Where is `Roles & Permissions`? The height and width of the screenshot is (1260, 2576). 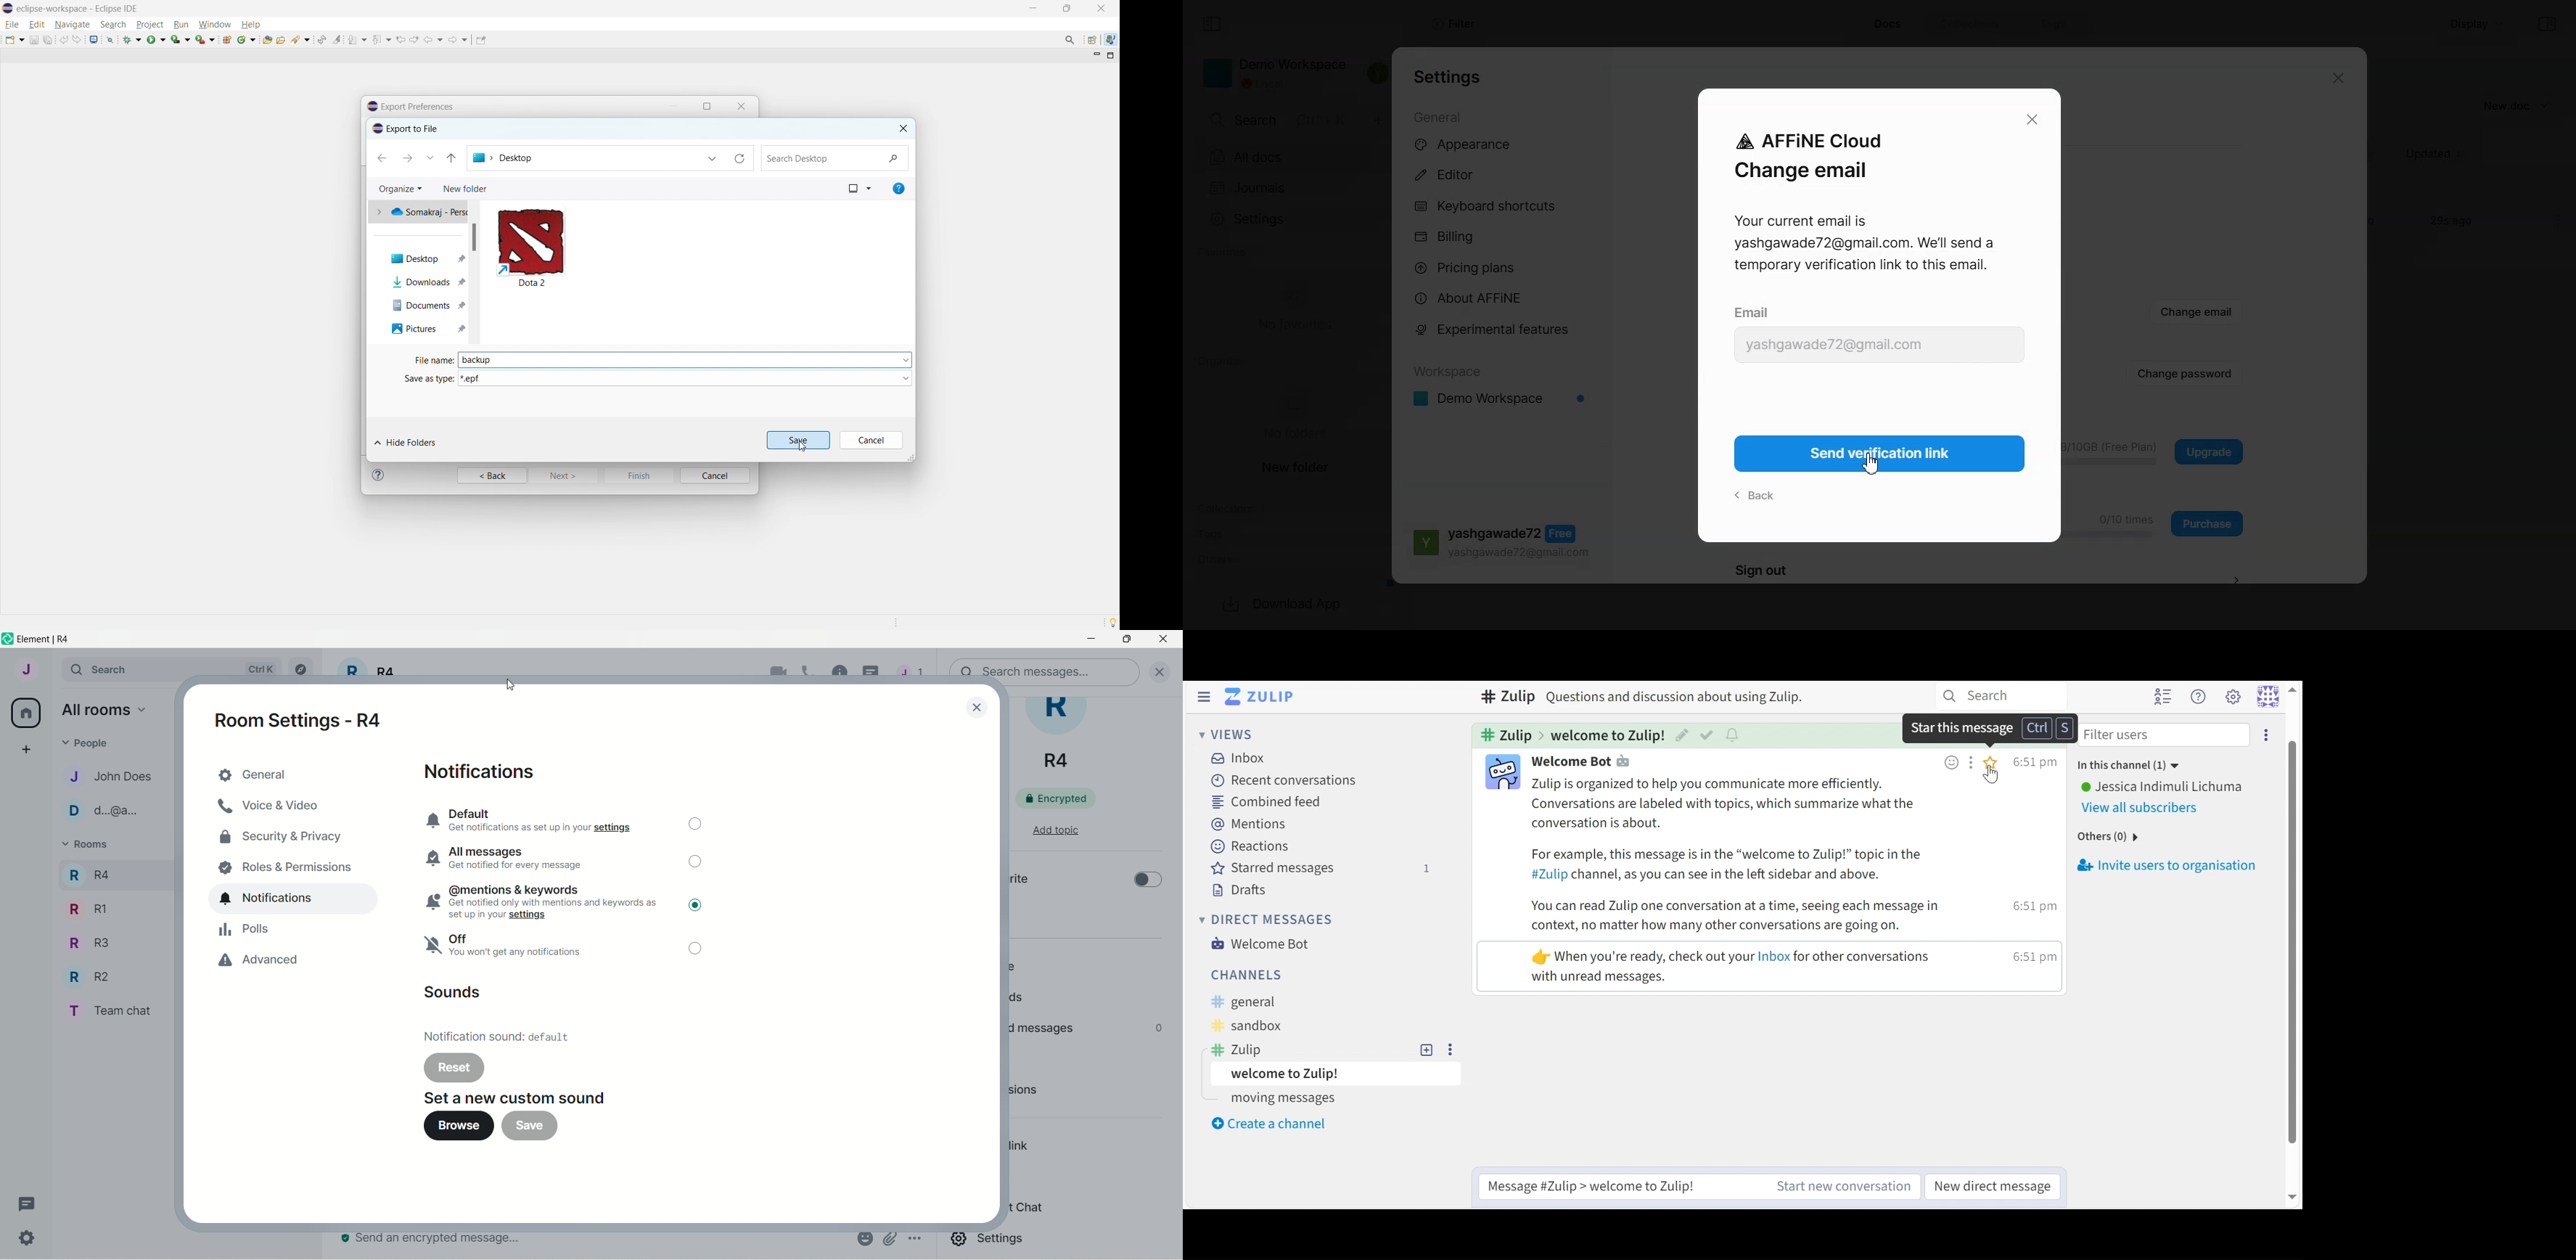
Roles & Permissions is located at coordinates (285, 864).